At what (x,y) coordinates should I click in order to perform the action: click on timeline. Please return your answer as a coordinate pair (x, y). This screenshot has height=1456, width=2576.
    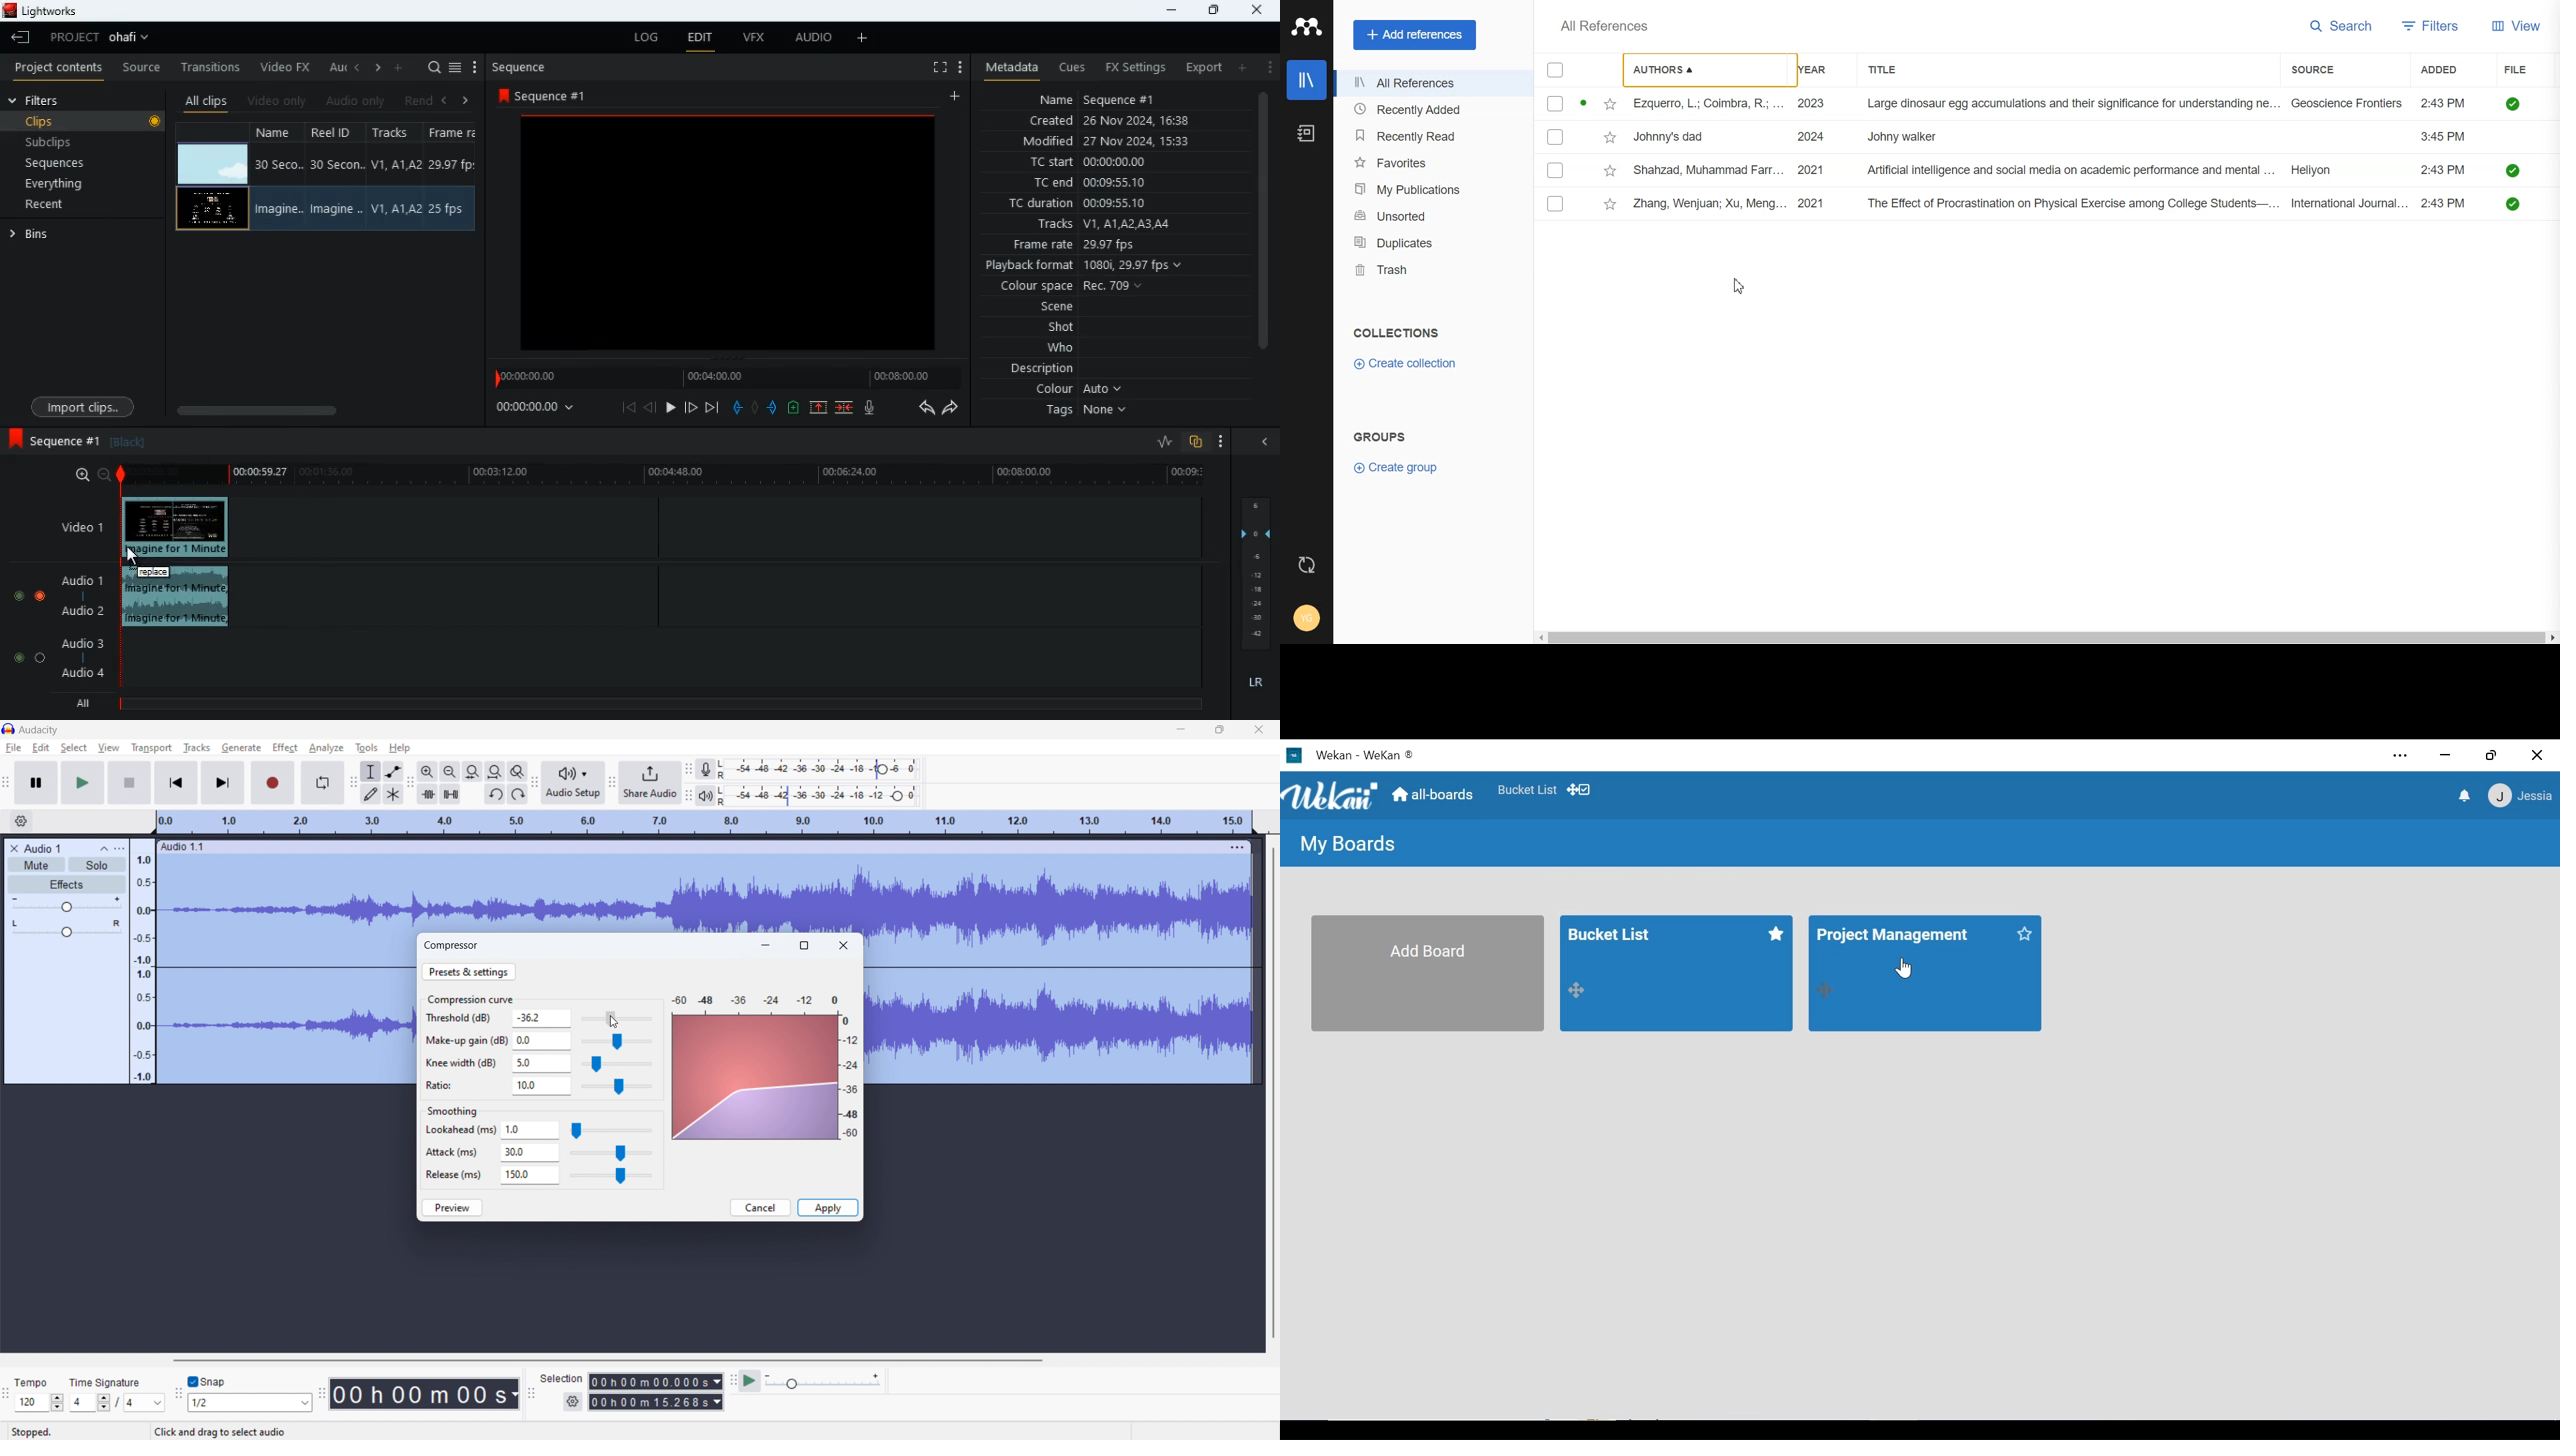
    Looking at the image, I should click on (703, 823).